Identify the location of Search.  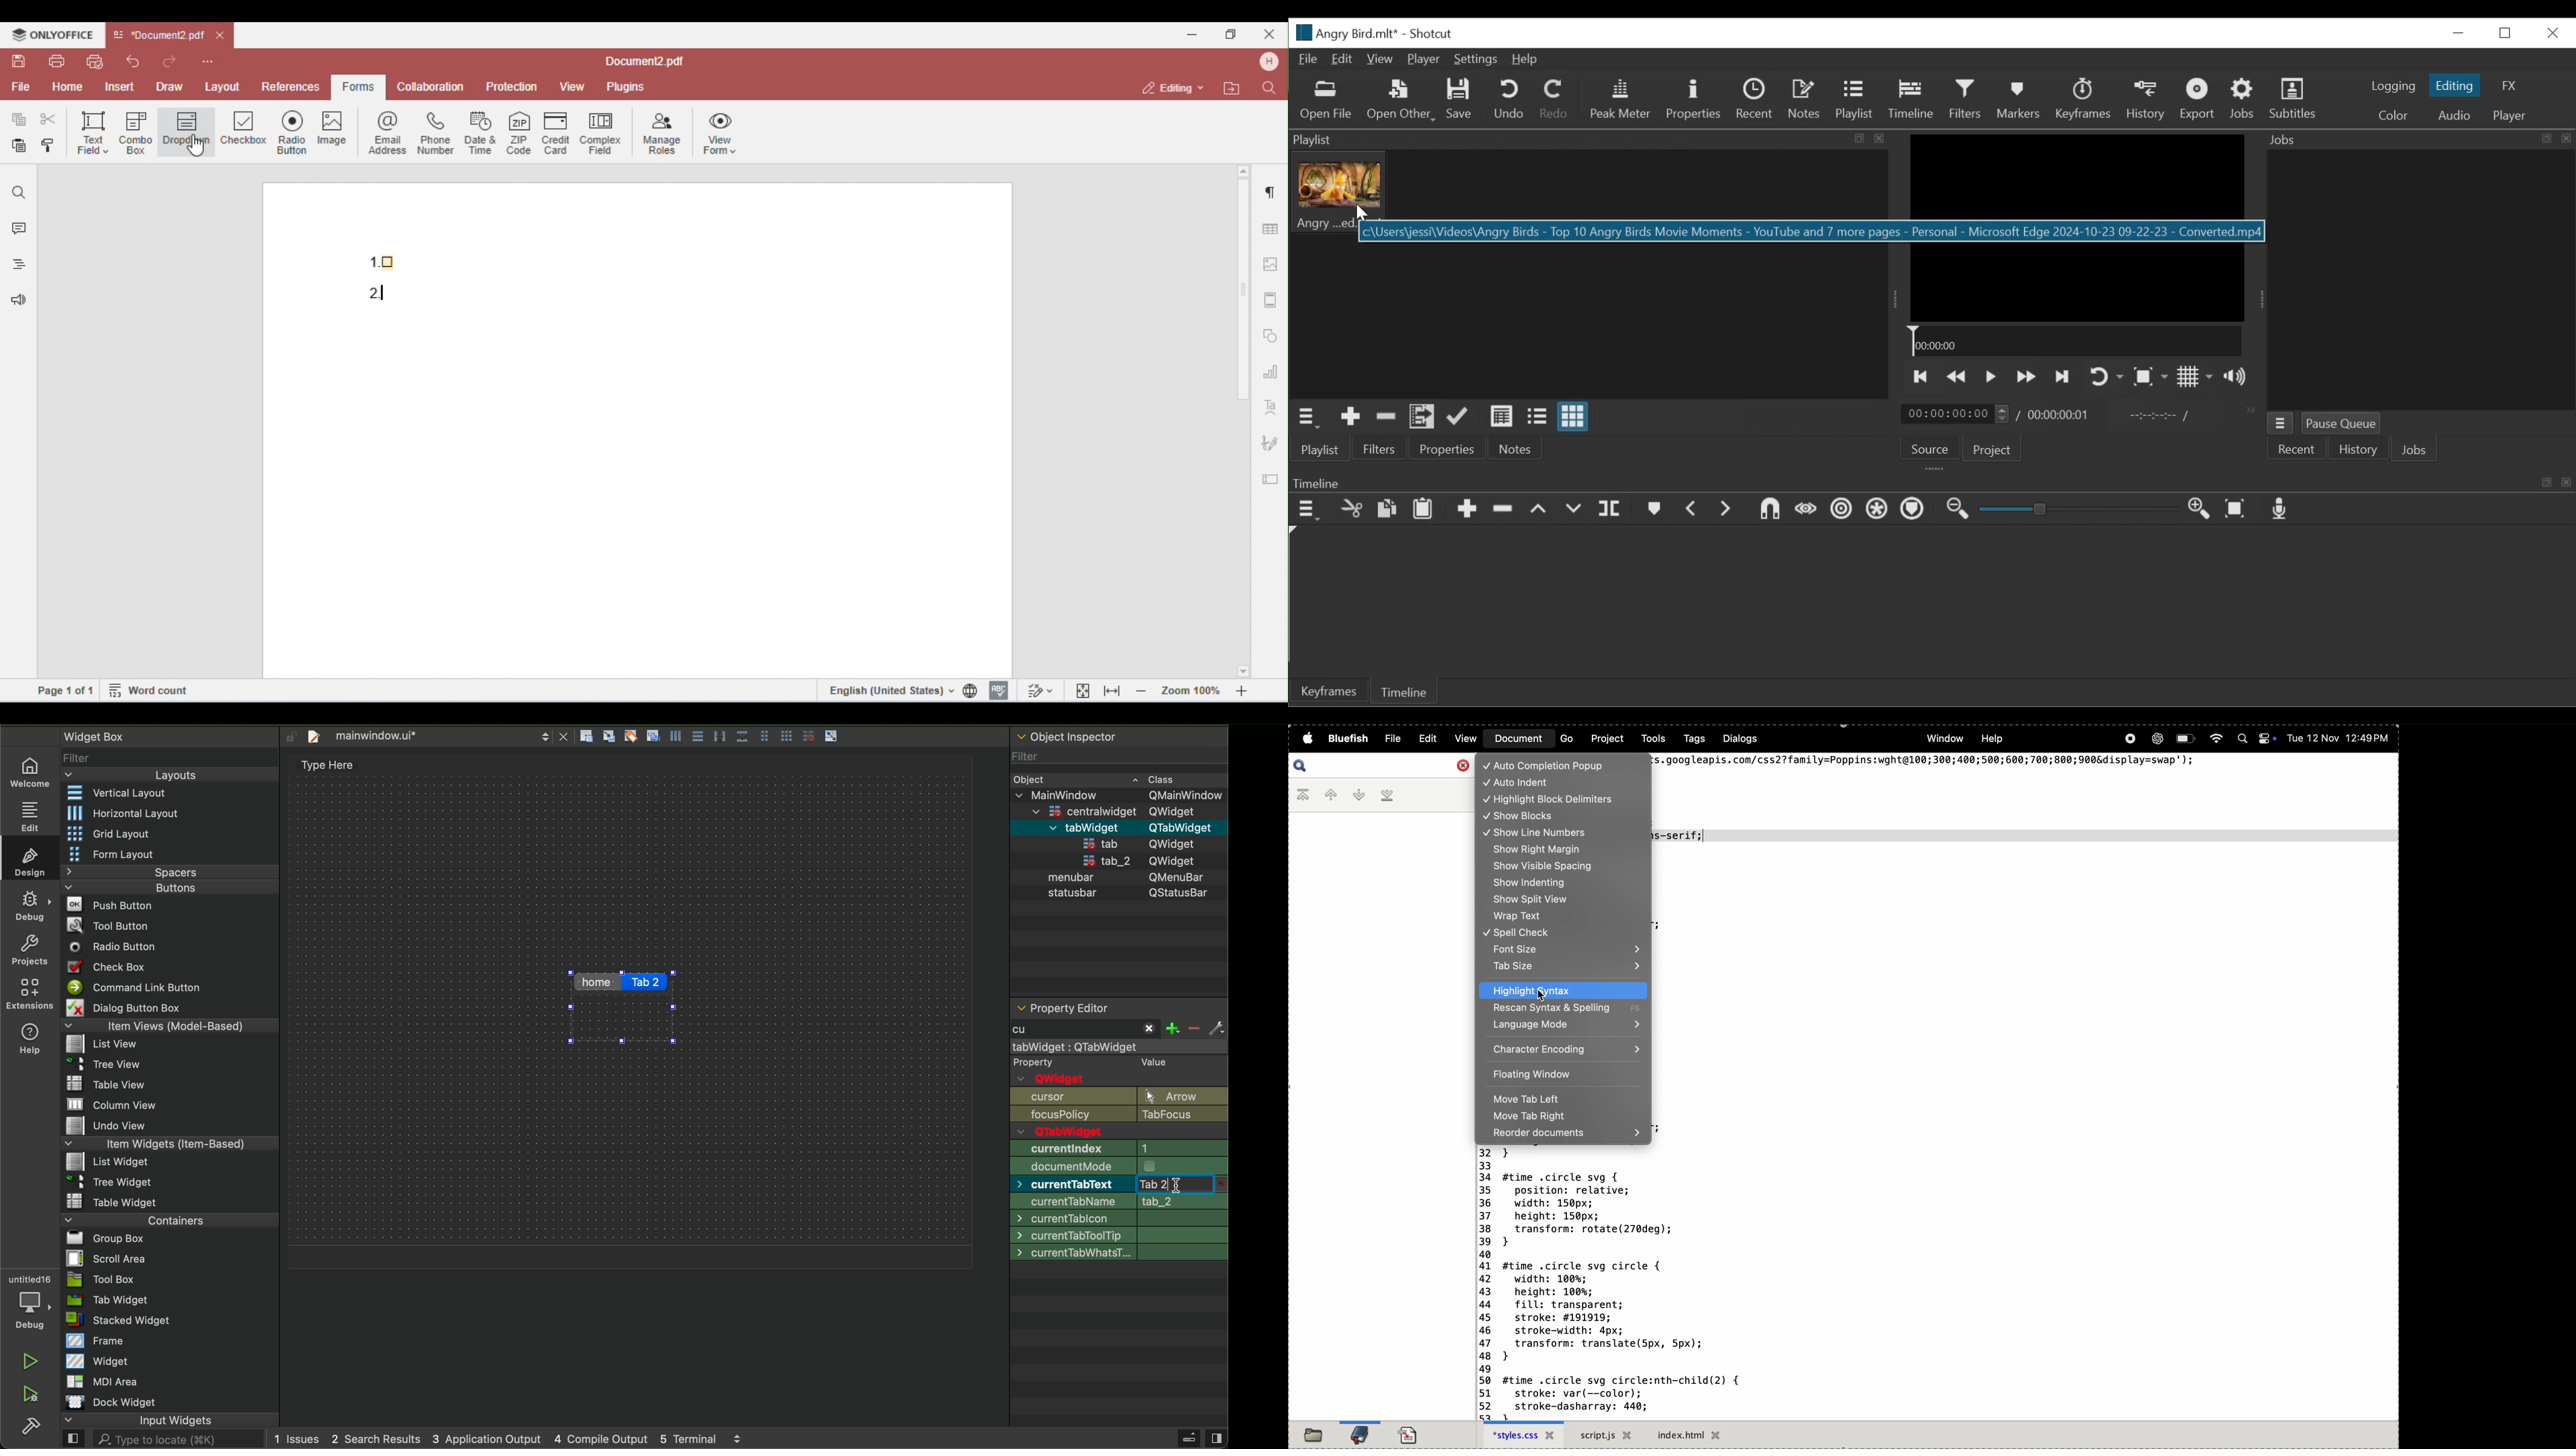
(1301, 765).